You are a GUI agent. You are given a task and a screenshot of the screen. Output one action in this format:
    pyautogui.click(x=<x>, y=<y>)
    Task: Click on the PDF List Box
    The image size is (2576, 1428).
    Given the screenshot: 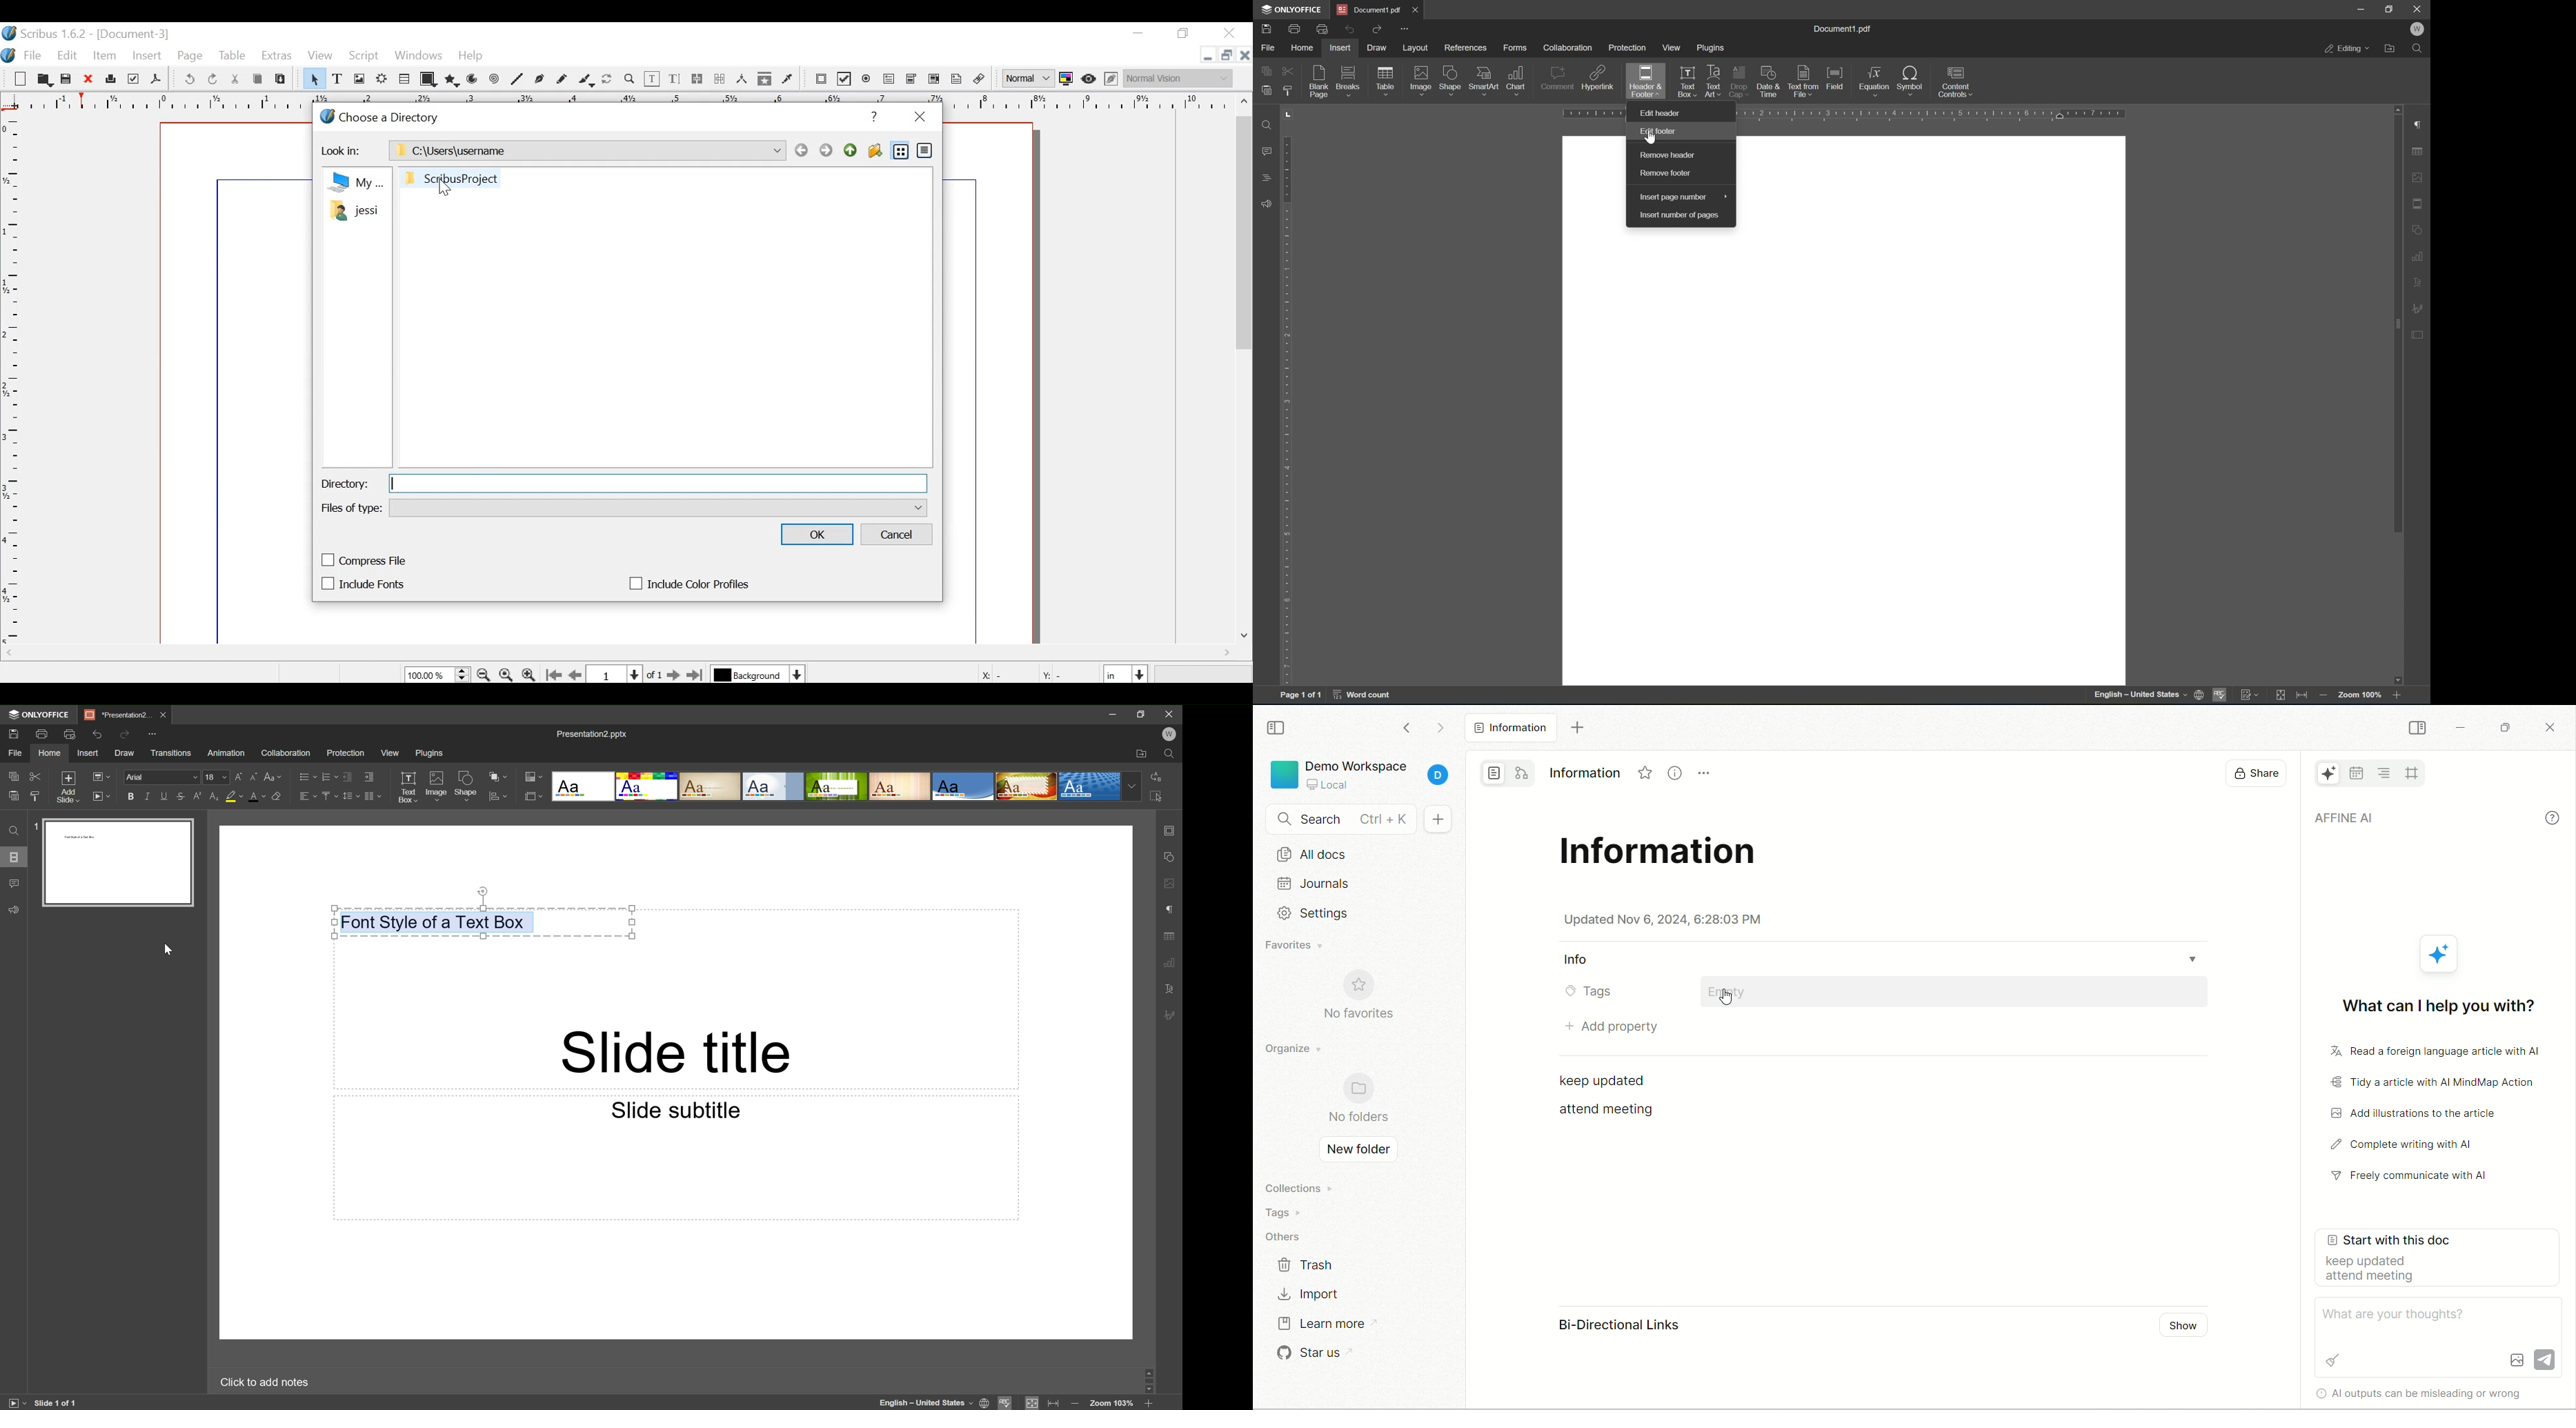 What is the action you would take?
    pyautogui.click(x=936, y=80)
    